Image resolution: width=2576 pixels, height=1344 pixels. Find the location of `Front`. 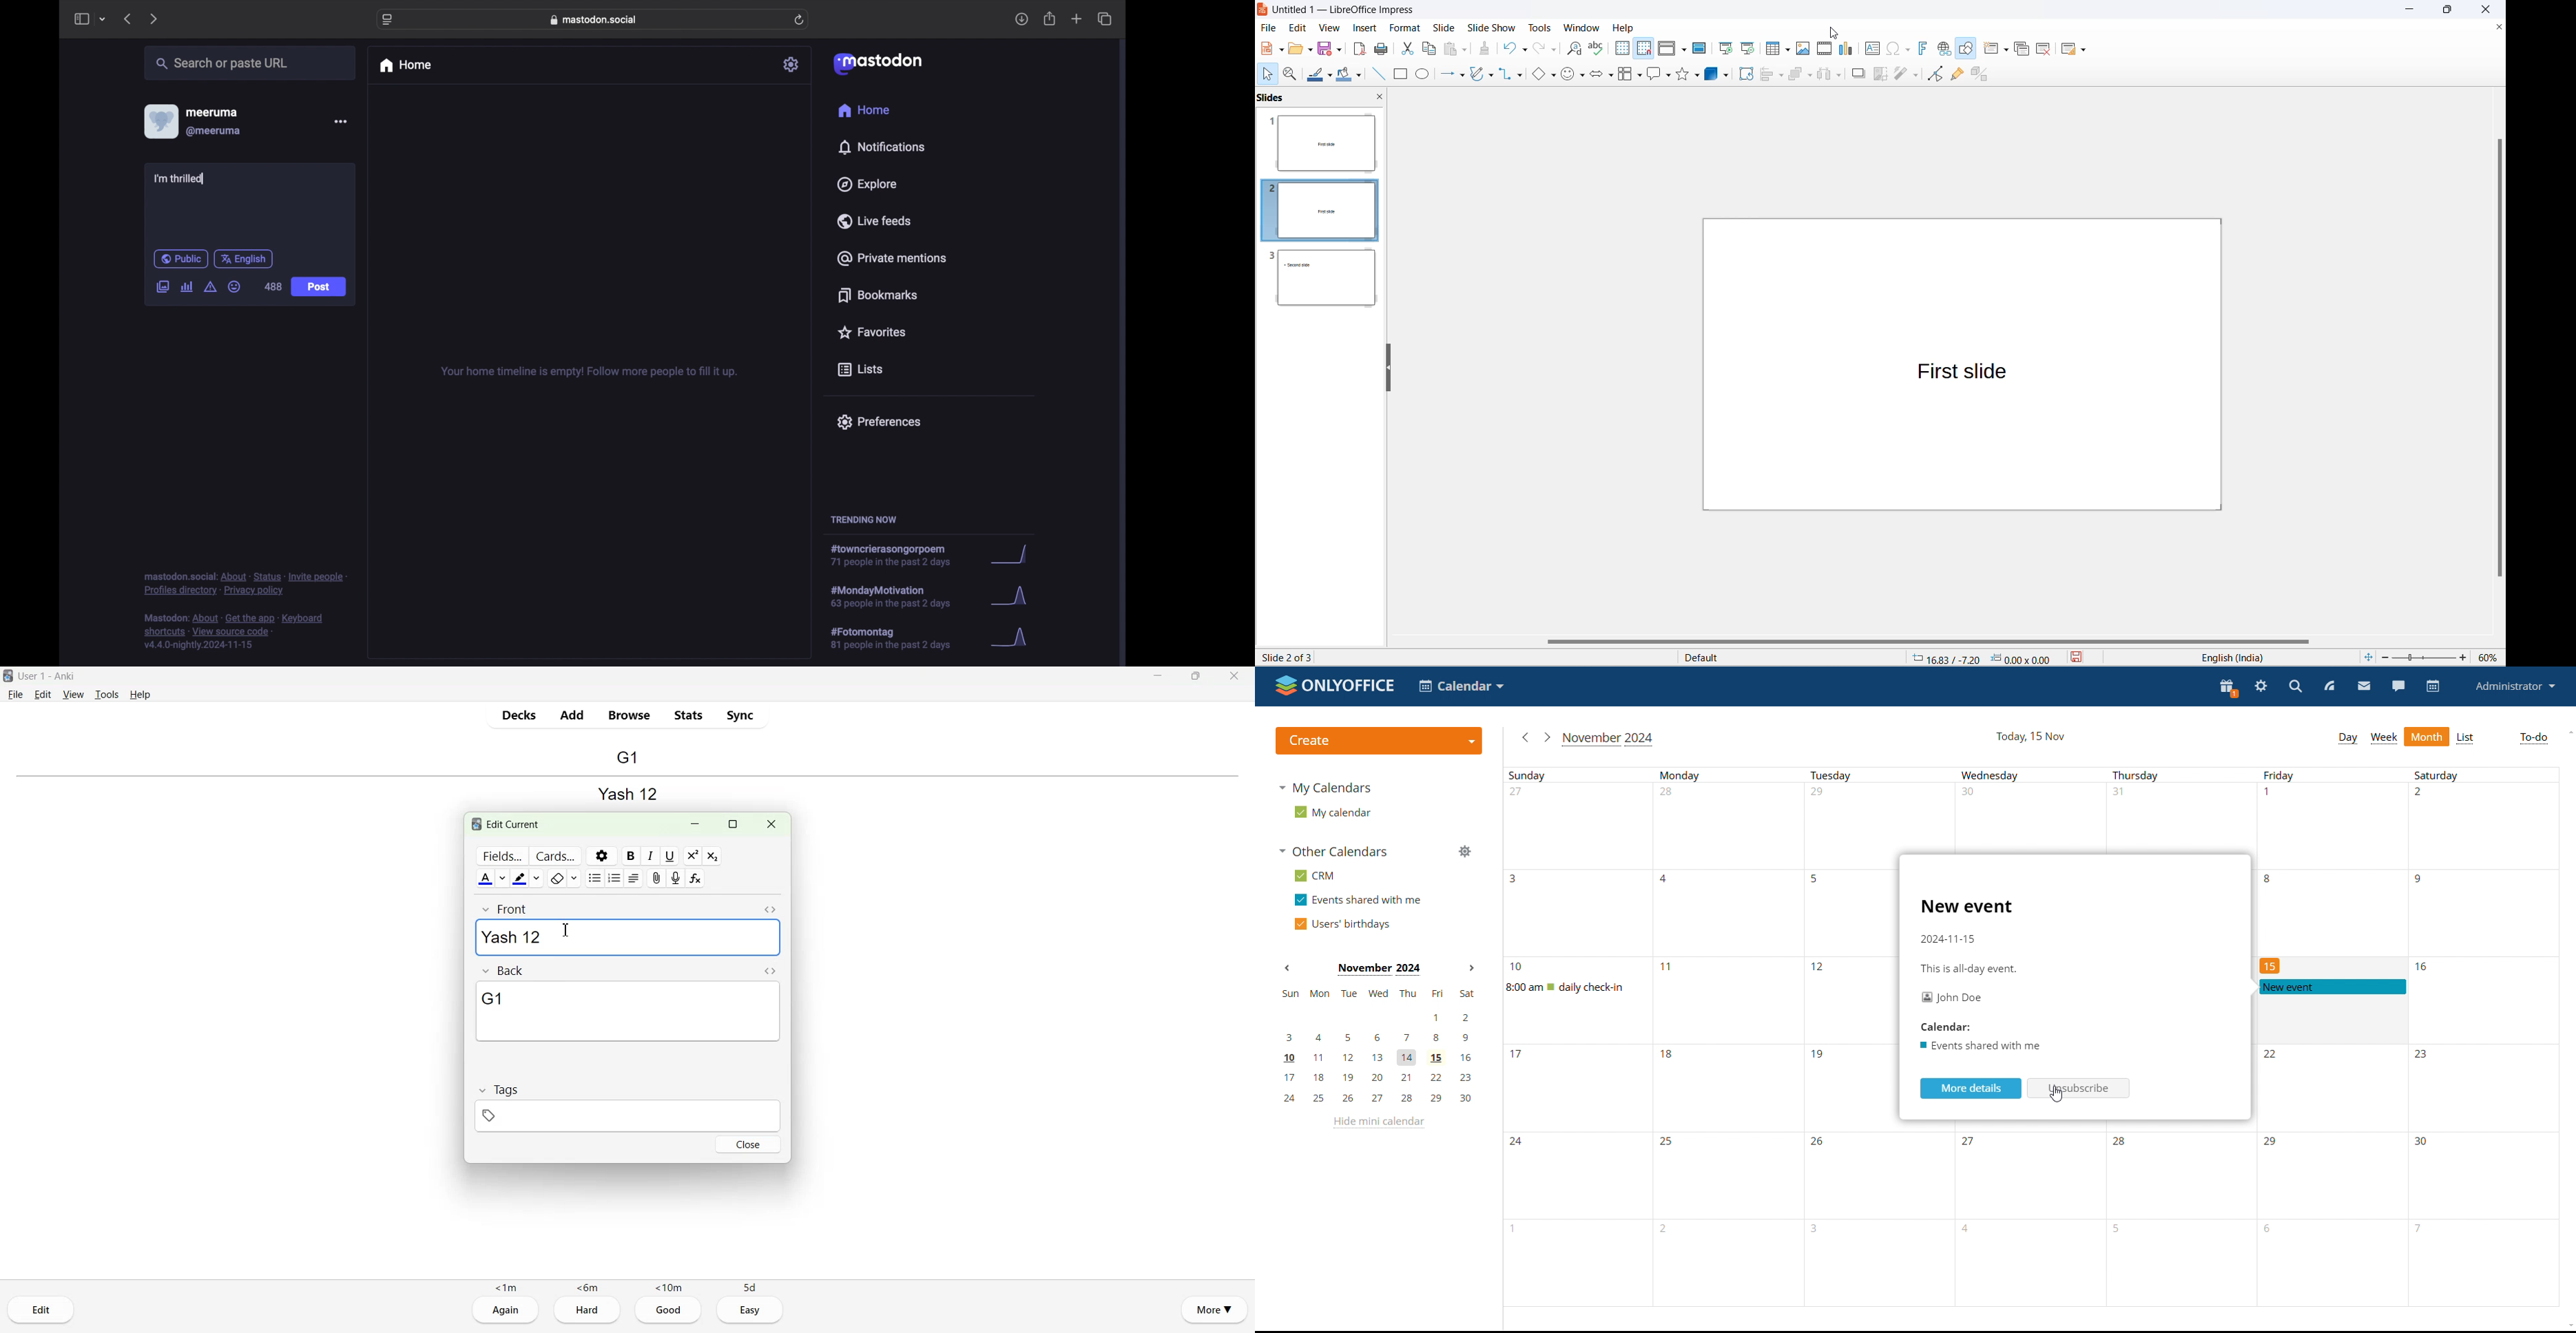

Front is located at coordinates (507, 909).